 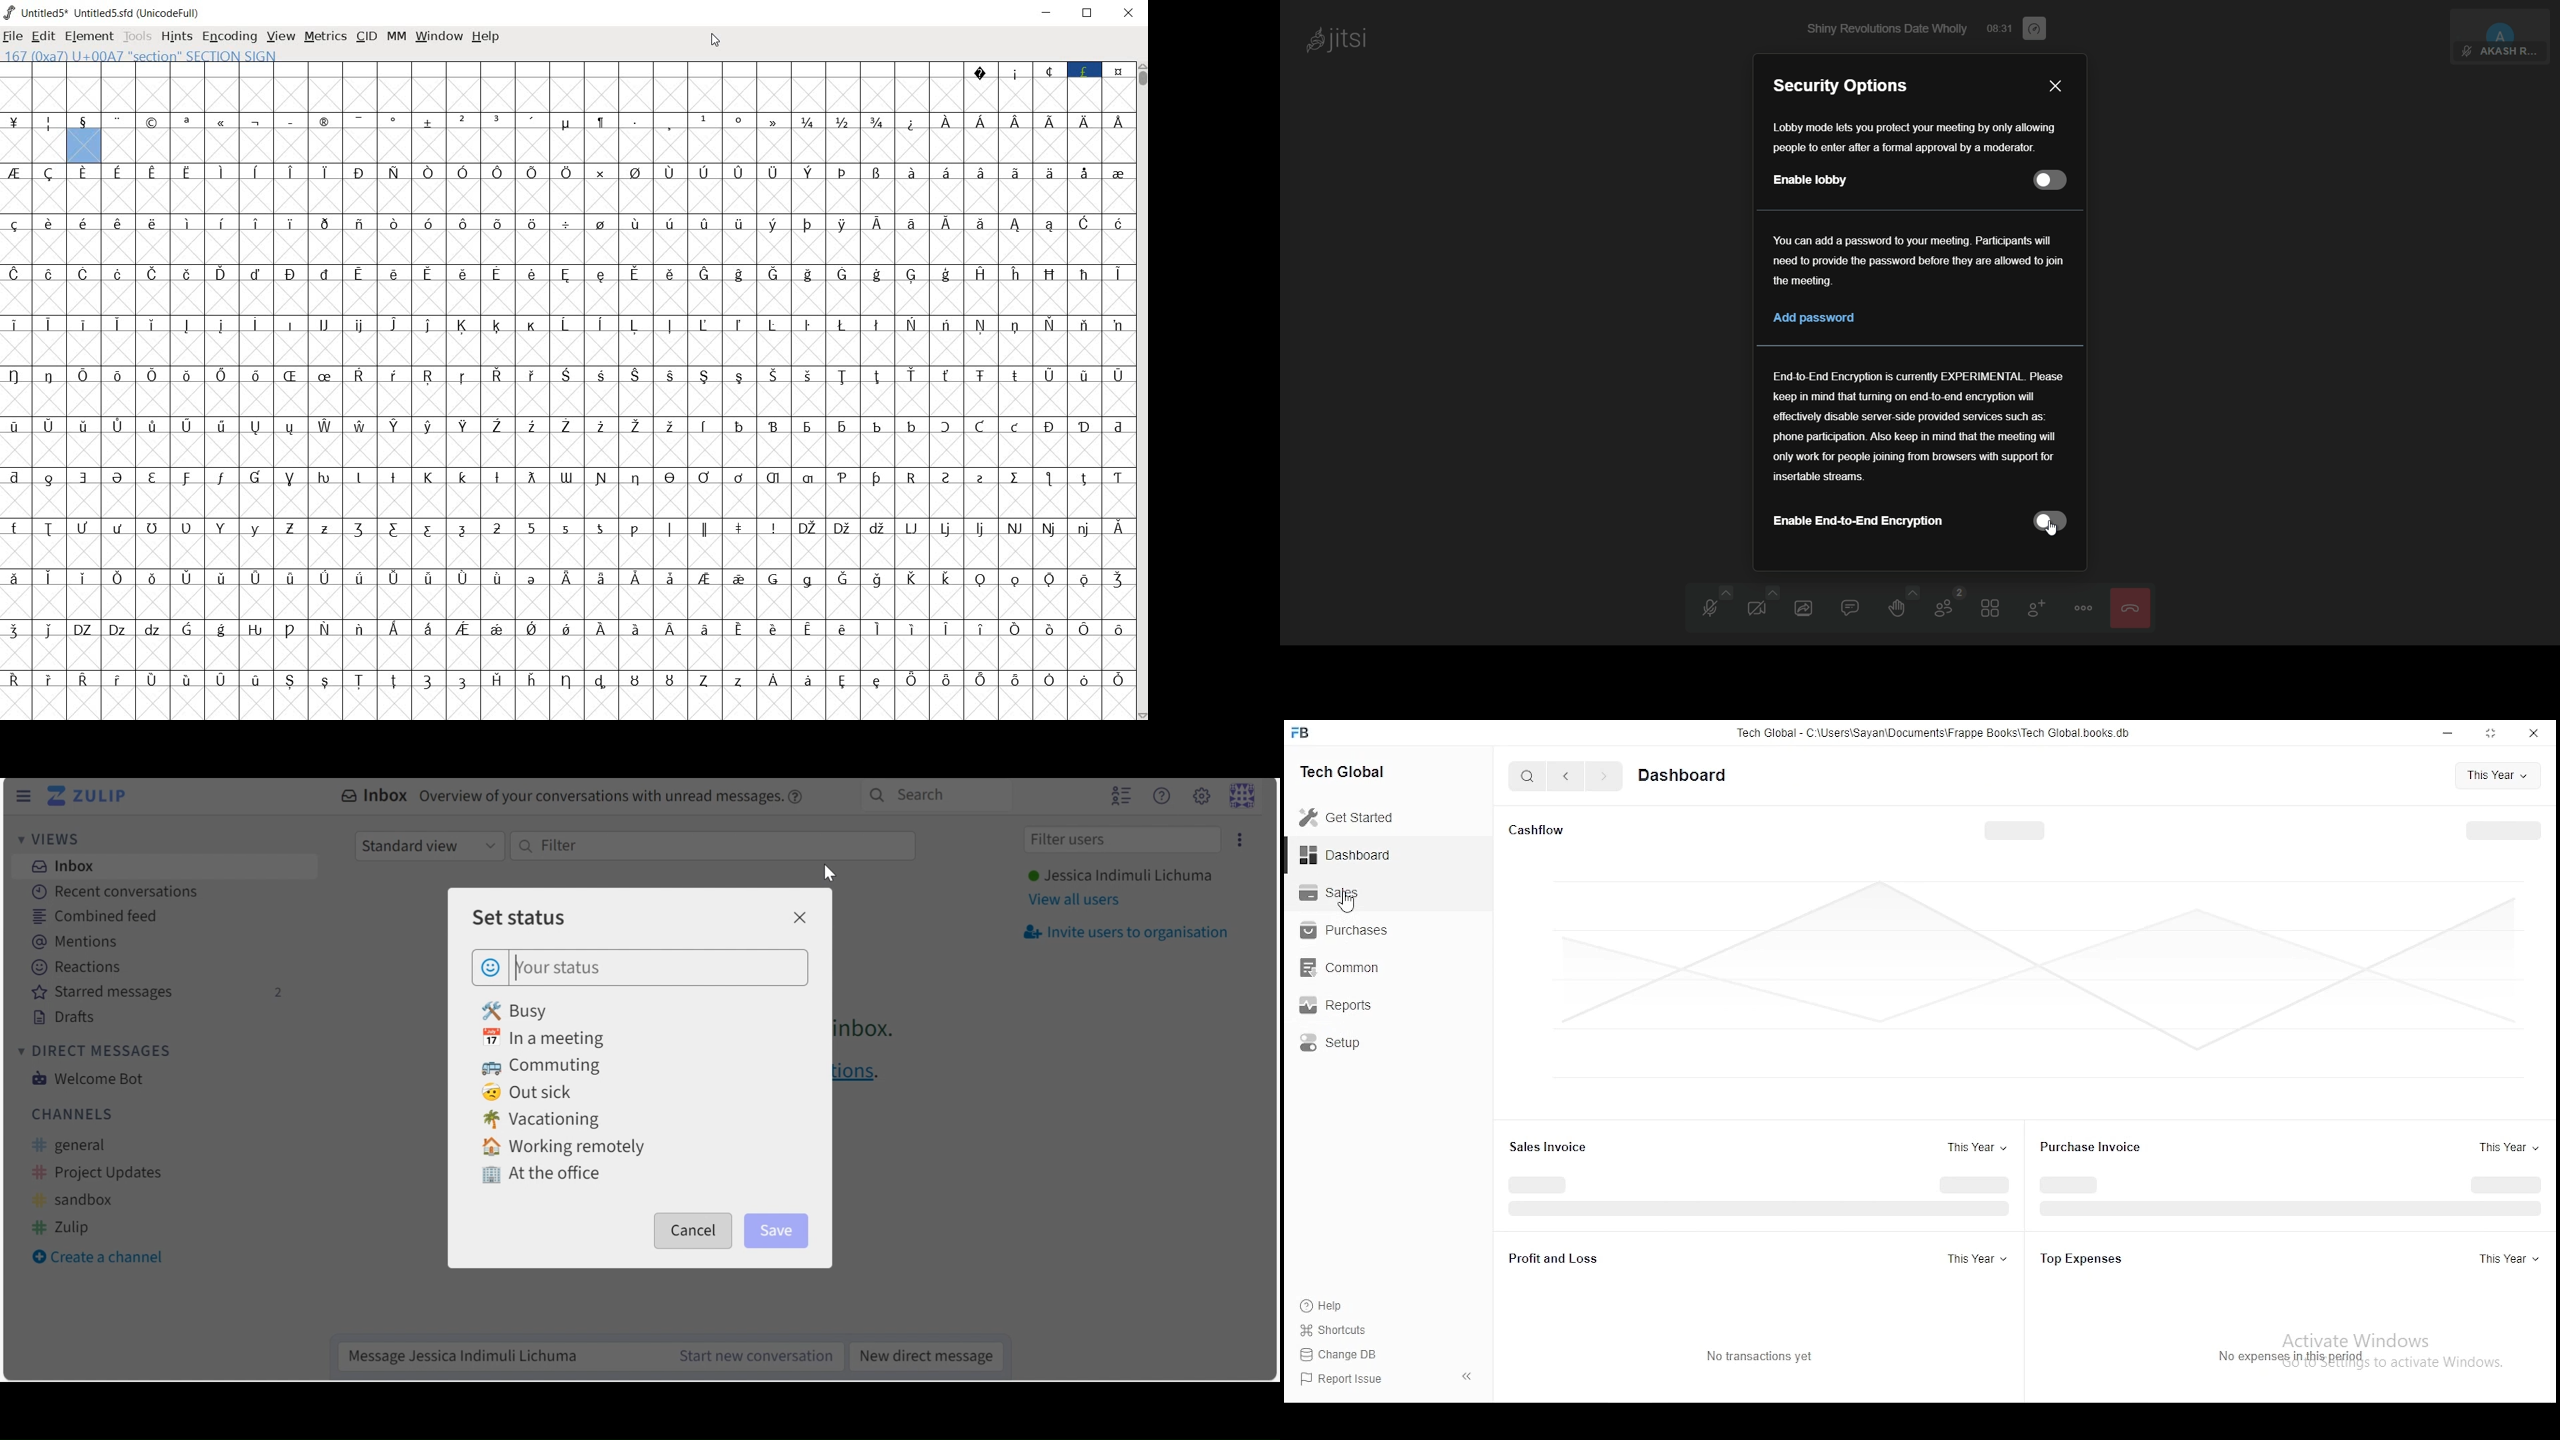 What do you see at coordinates (2001, 28) in the screenshot?
I see `time` at bounding box center [2001, 28].